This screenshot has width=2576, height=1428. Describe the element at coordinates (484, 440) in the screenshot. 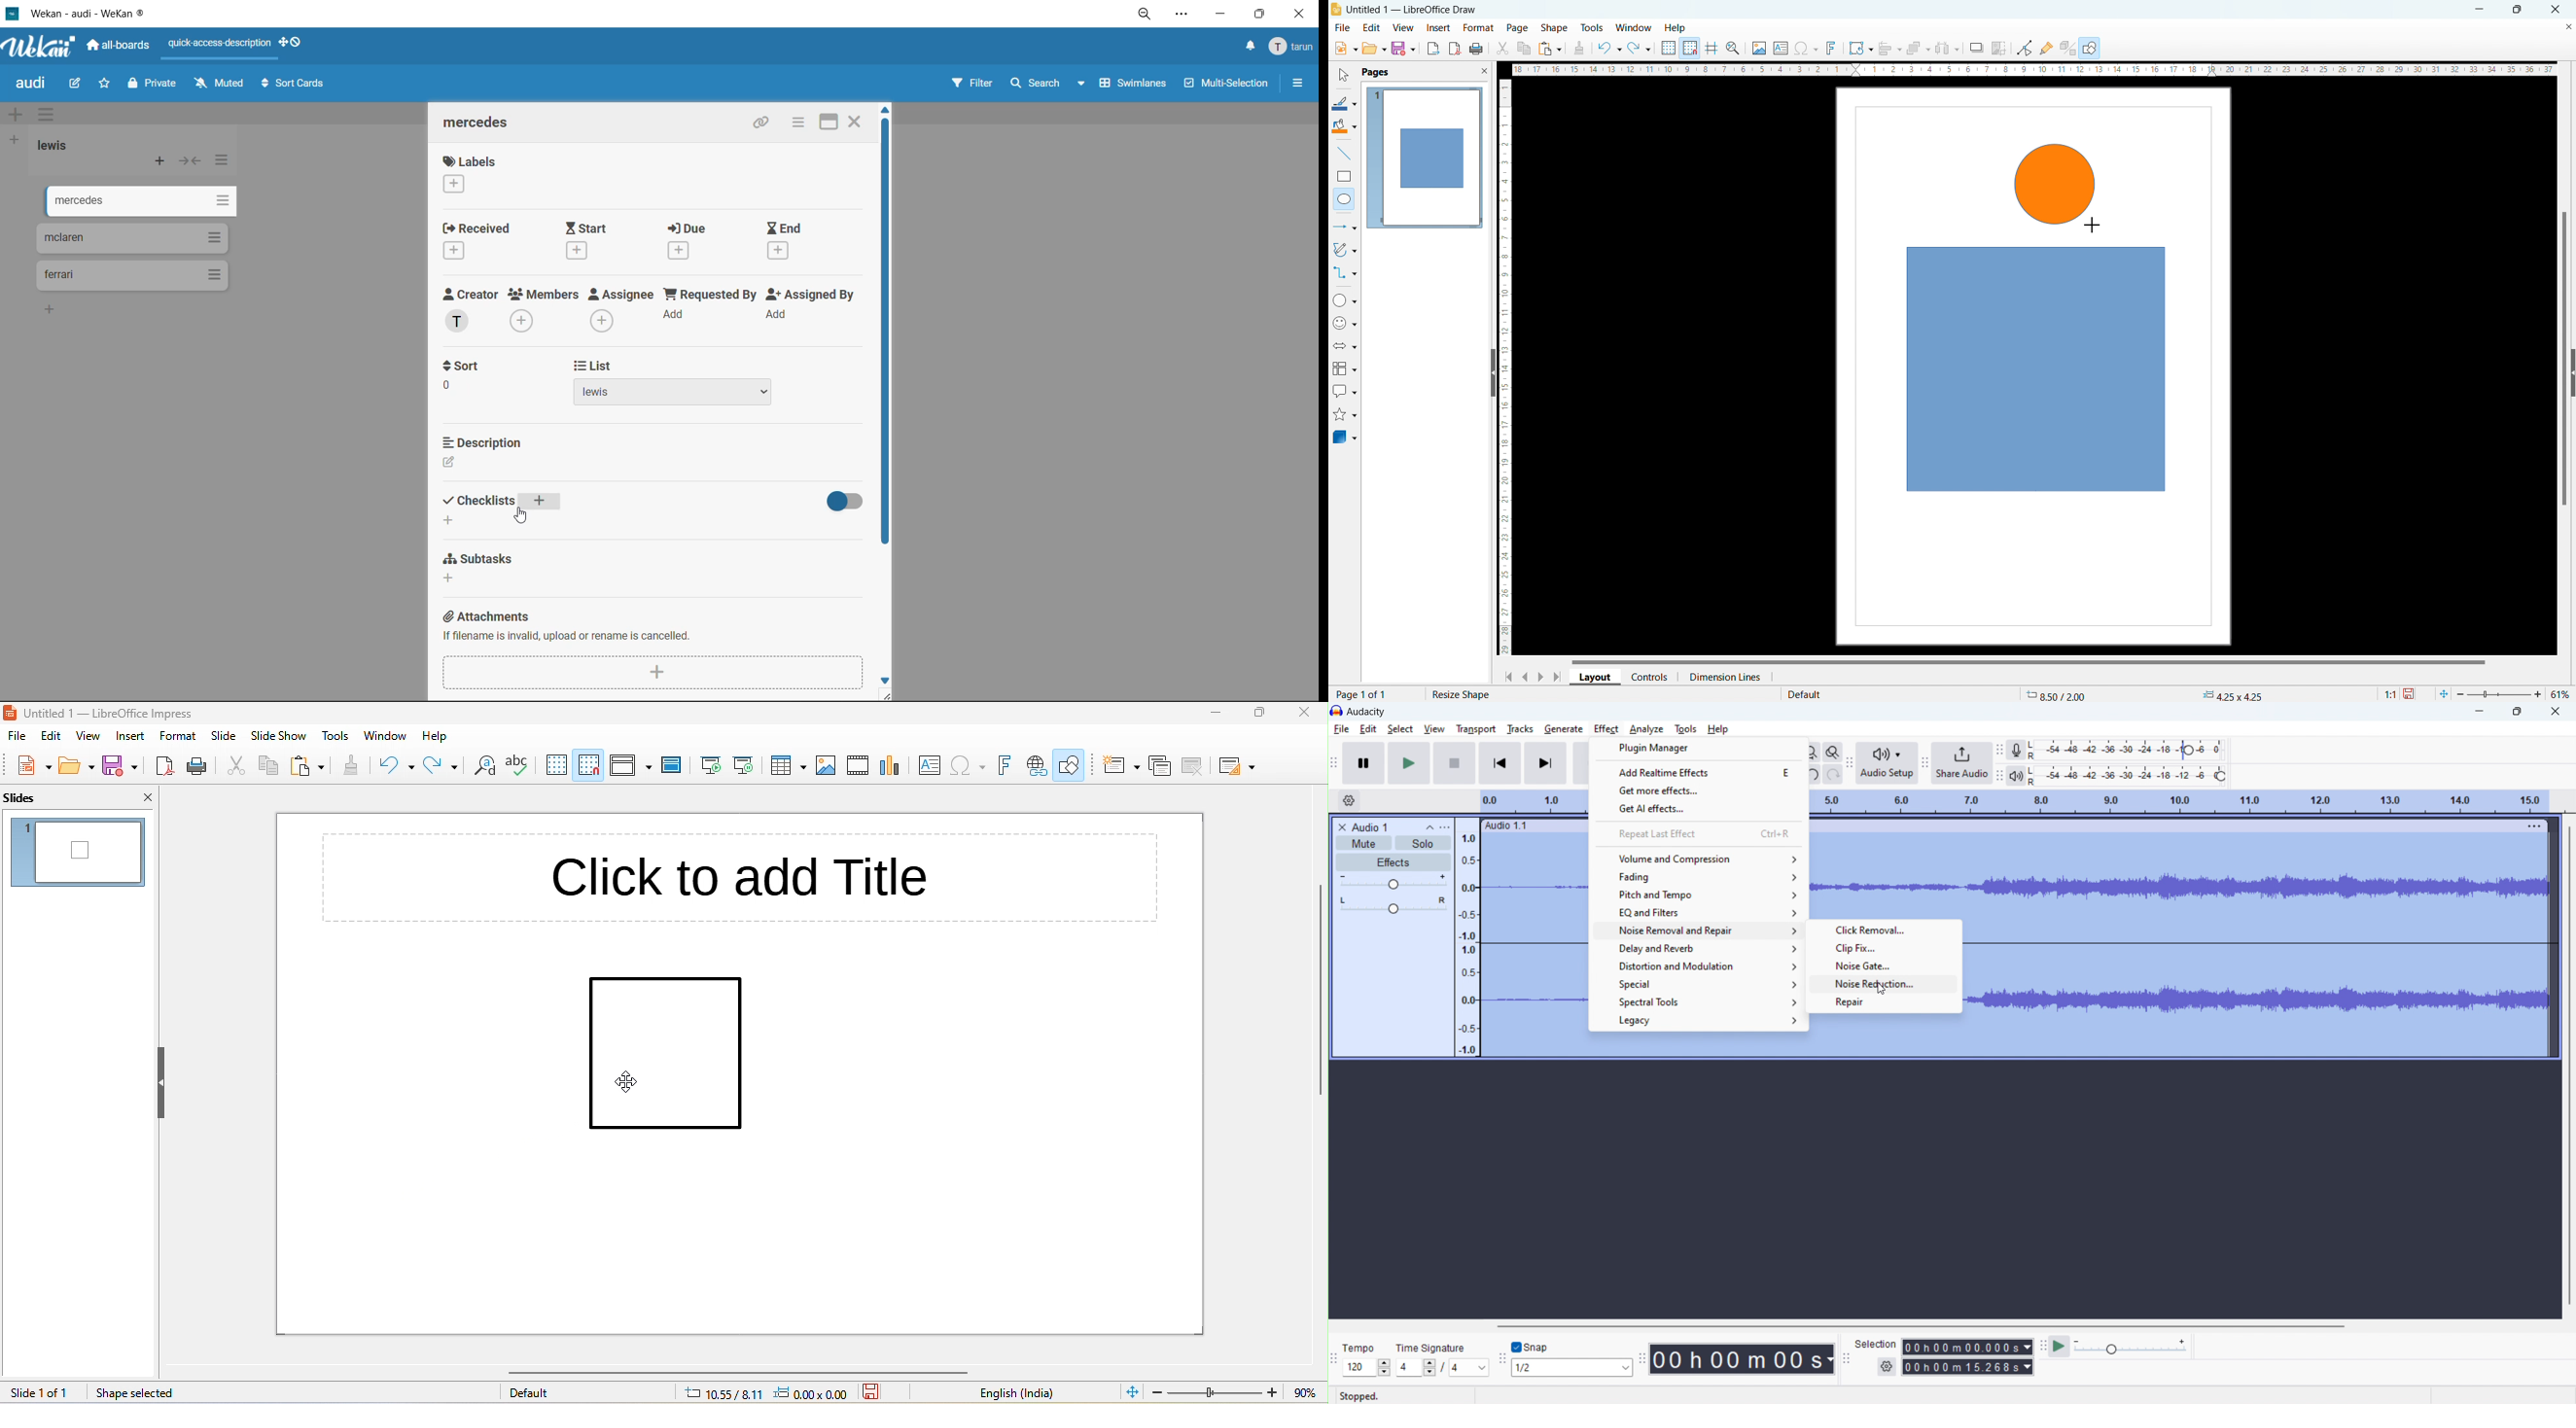

I see `description` at that location.